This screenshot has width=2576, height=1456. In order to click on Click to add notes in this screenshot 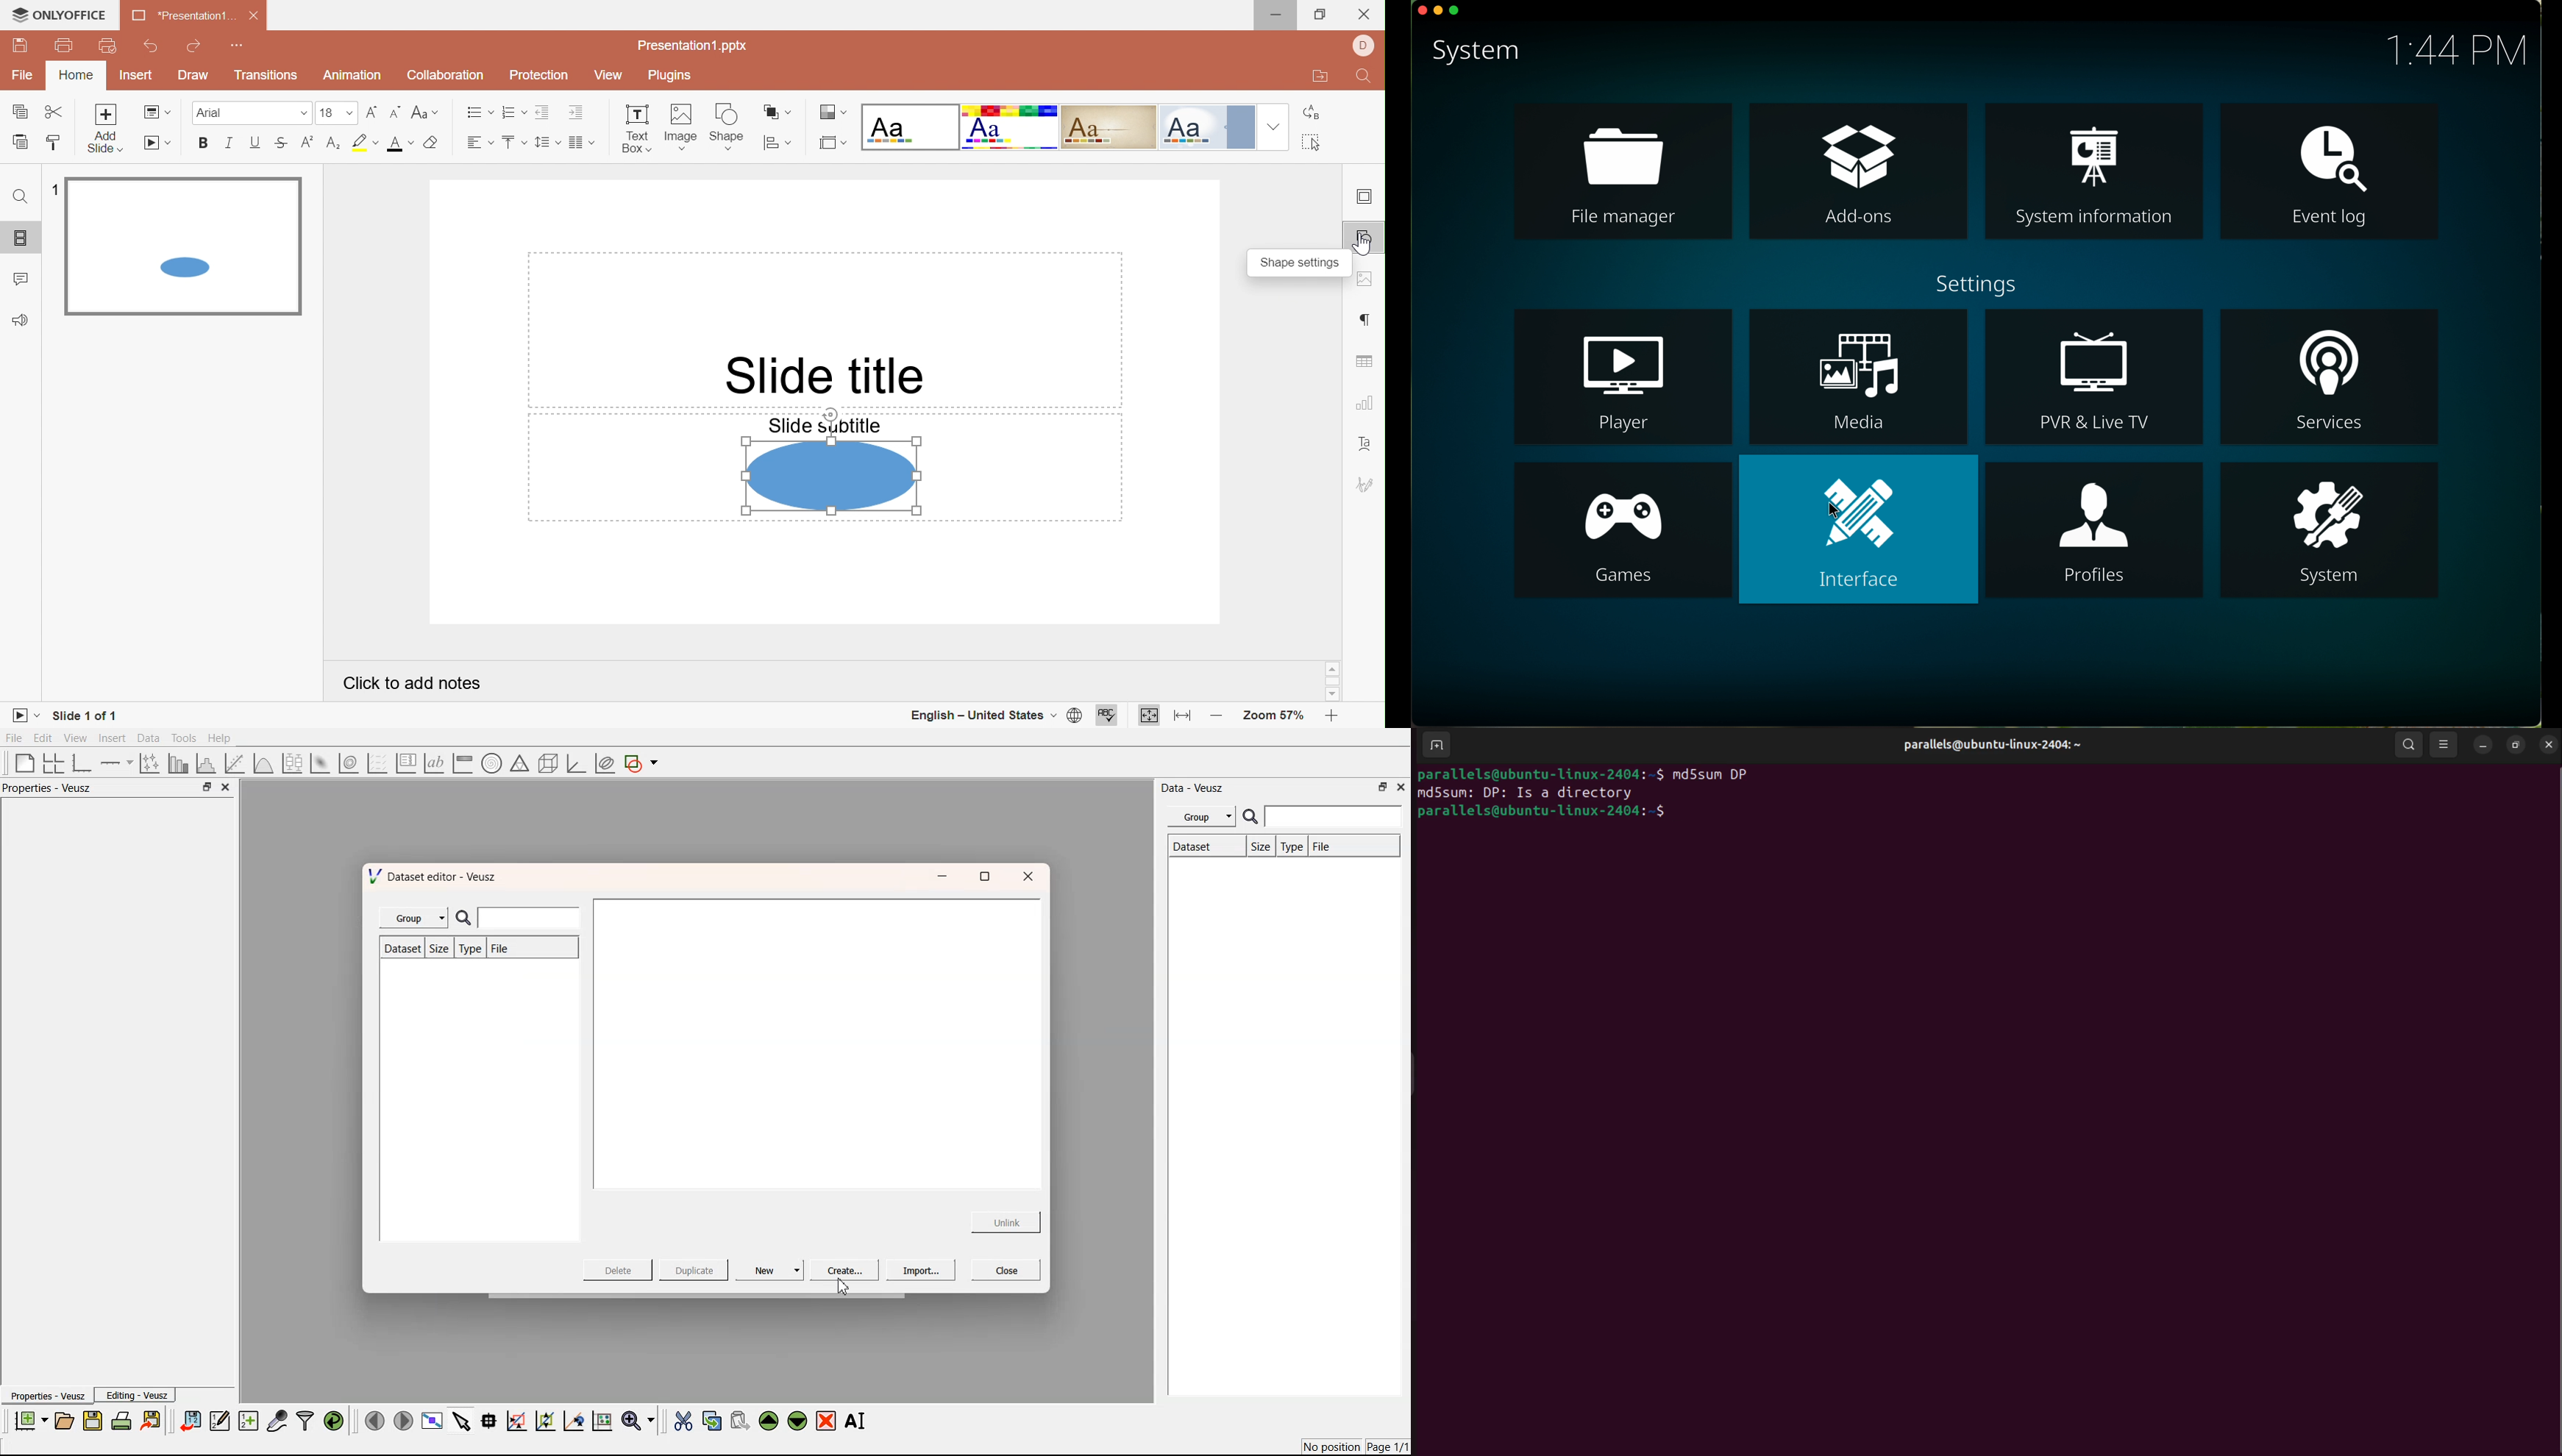, I will do `click(412, 682)`.